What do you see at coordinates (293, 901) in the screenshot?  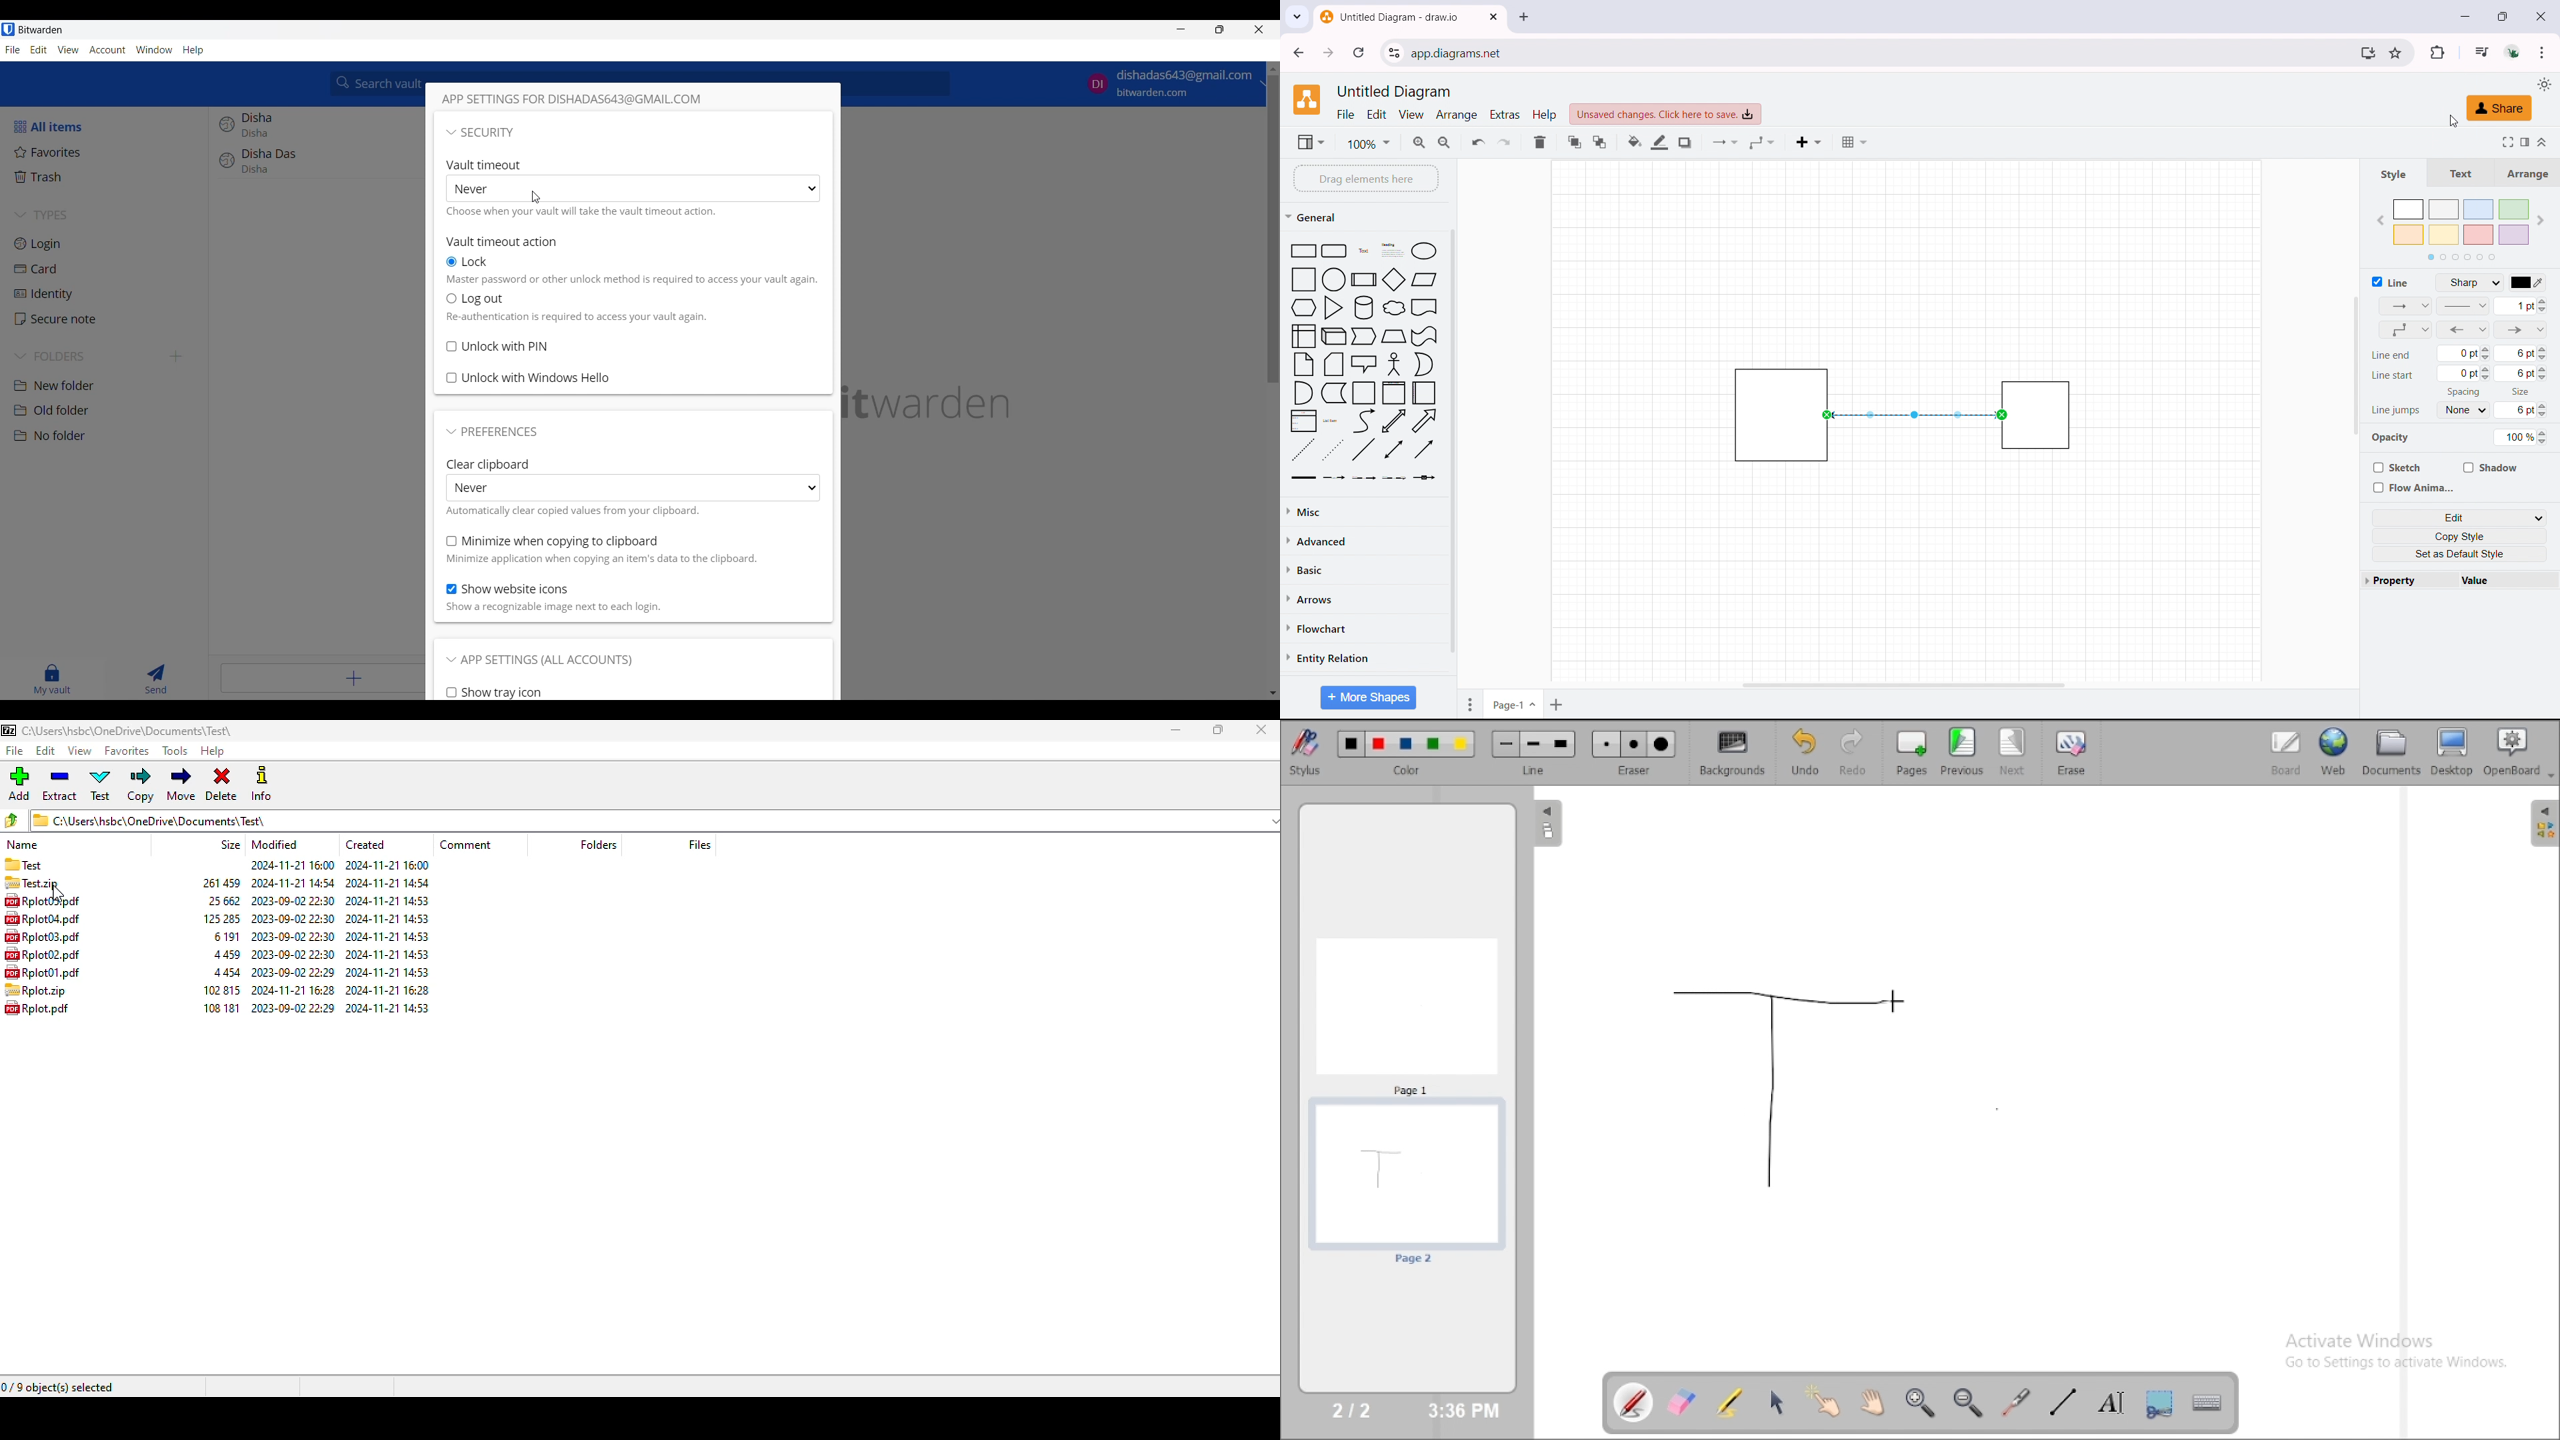 I see `modified date & time` at bounding box center [293, 901].